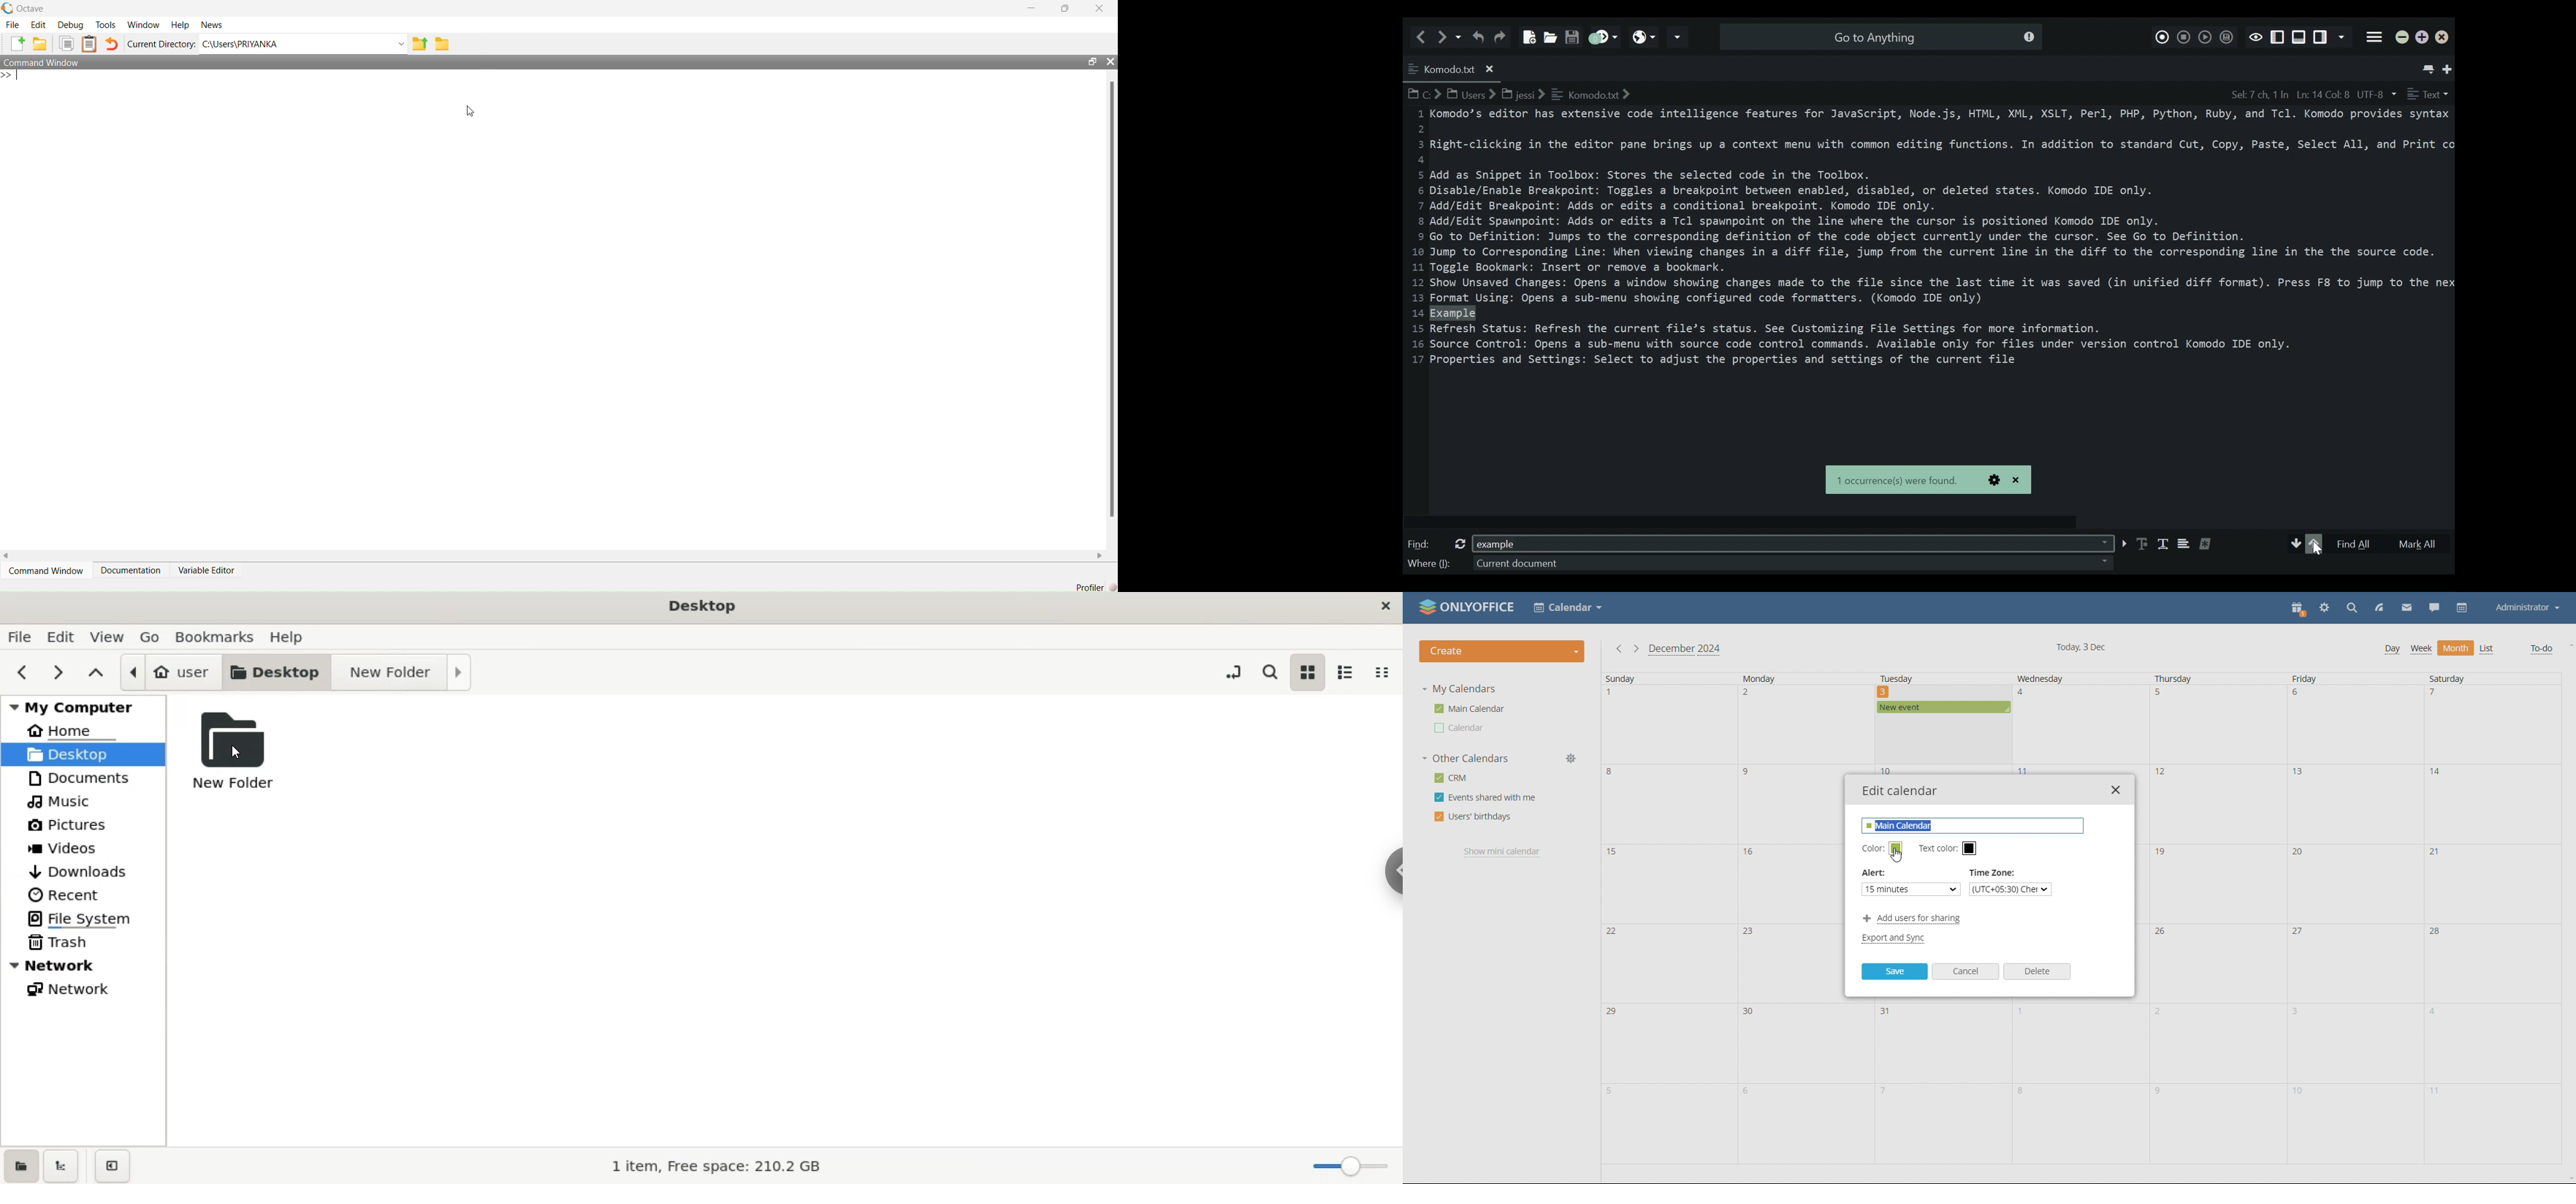 This screenshot has width=2576, height=1204. What do you see at coordinates (1657, 679) in the screenshot?
I see `sunday` at bounding box center [1657, 679].